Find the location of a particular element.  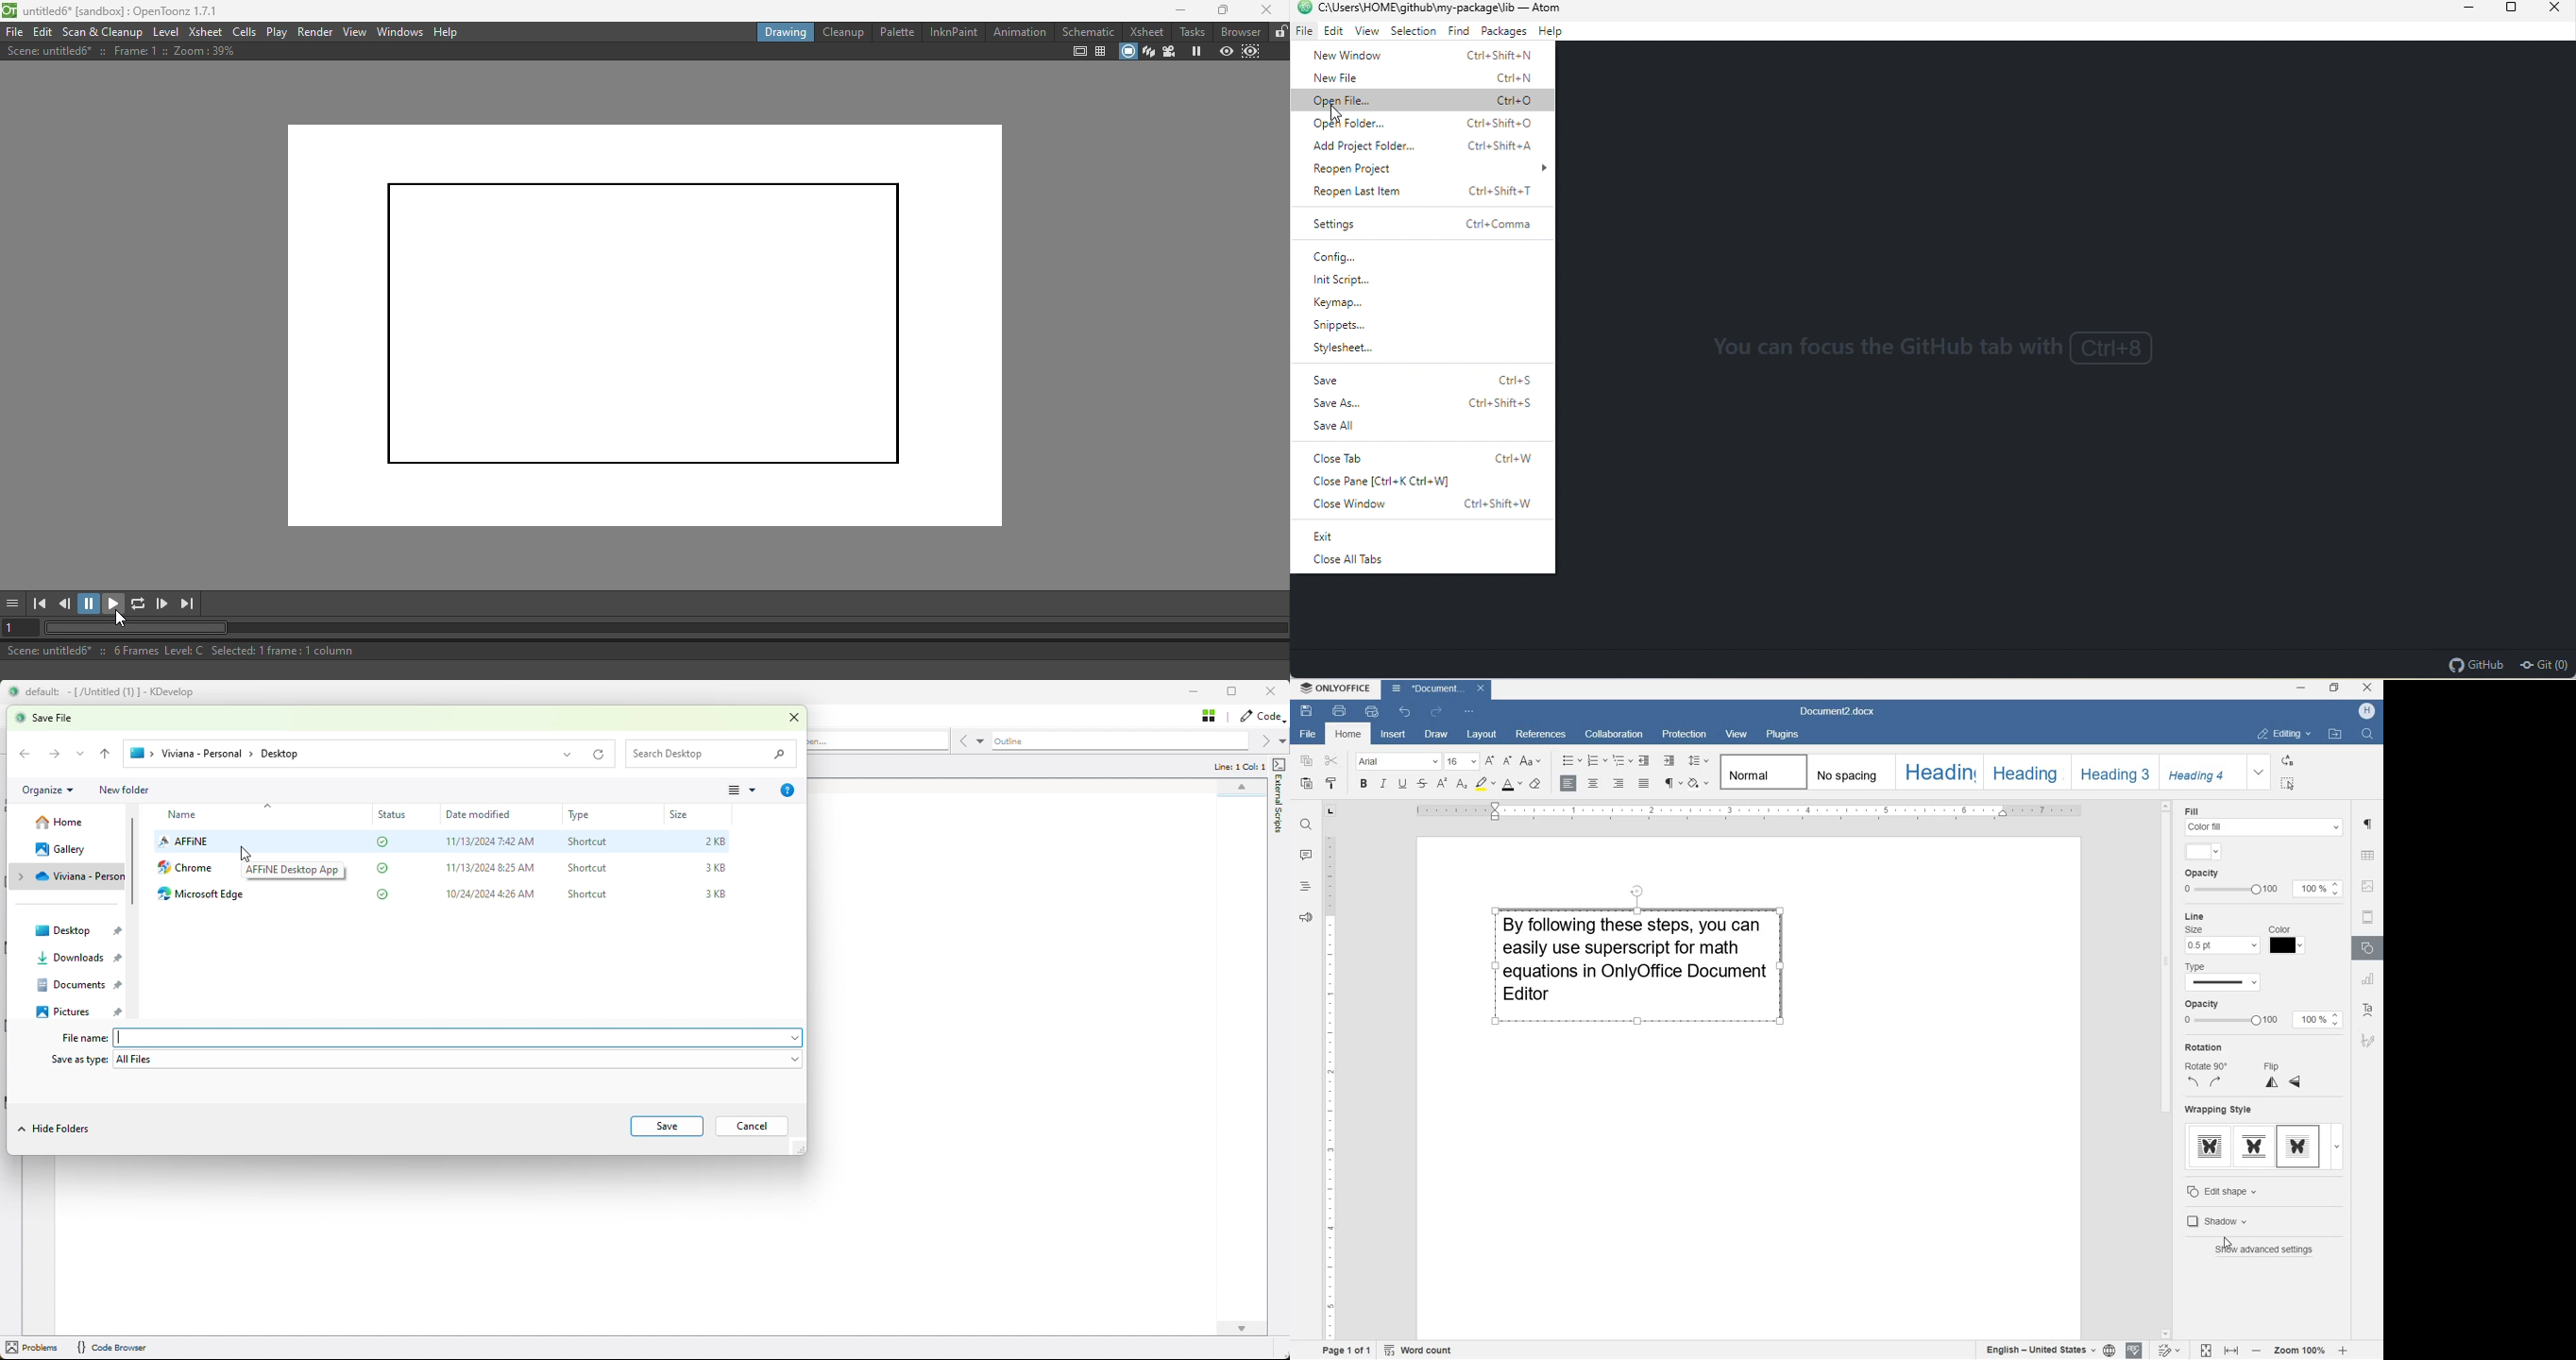

input color is located at coordinates (2203, 851).